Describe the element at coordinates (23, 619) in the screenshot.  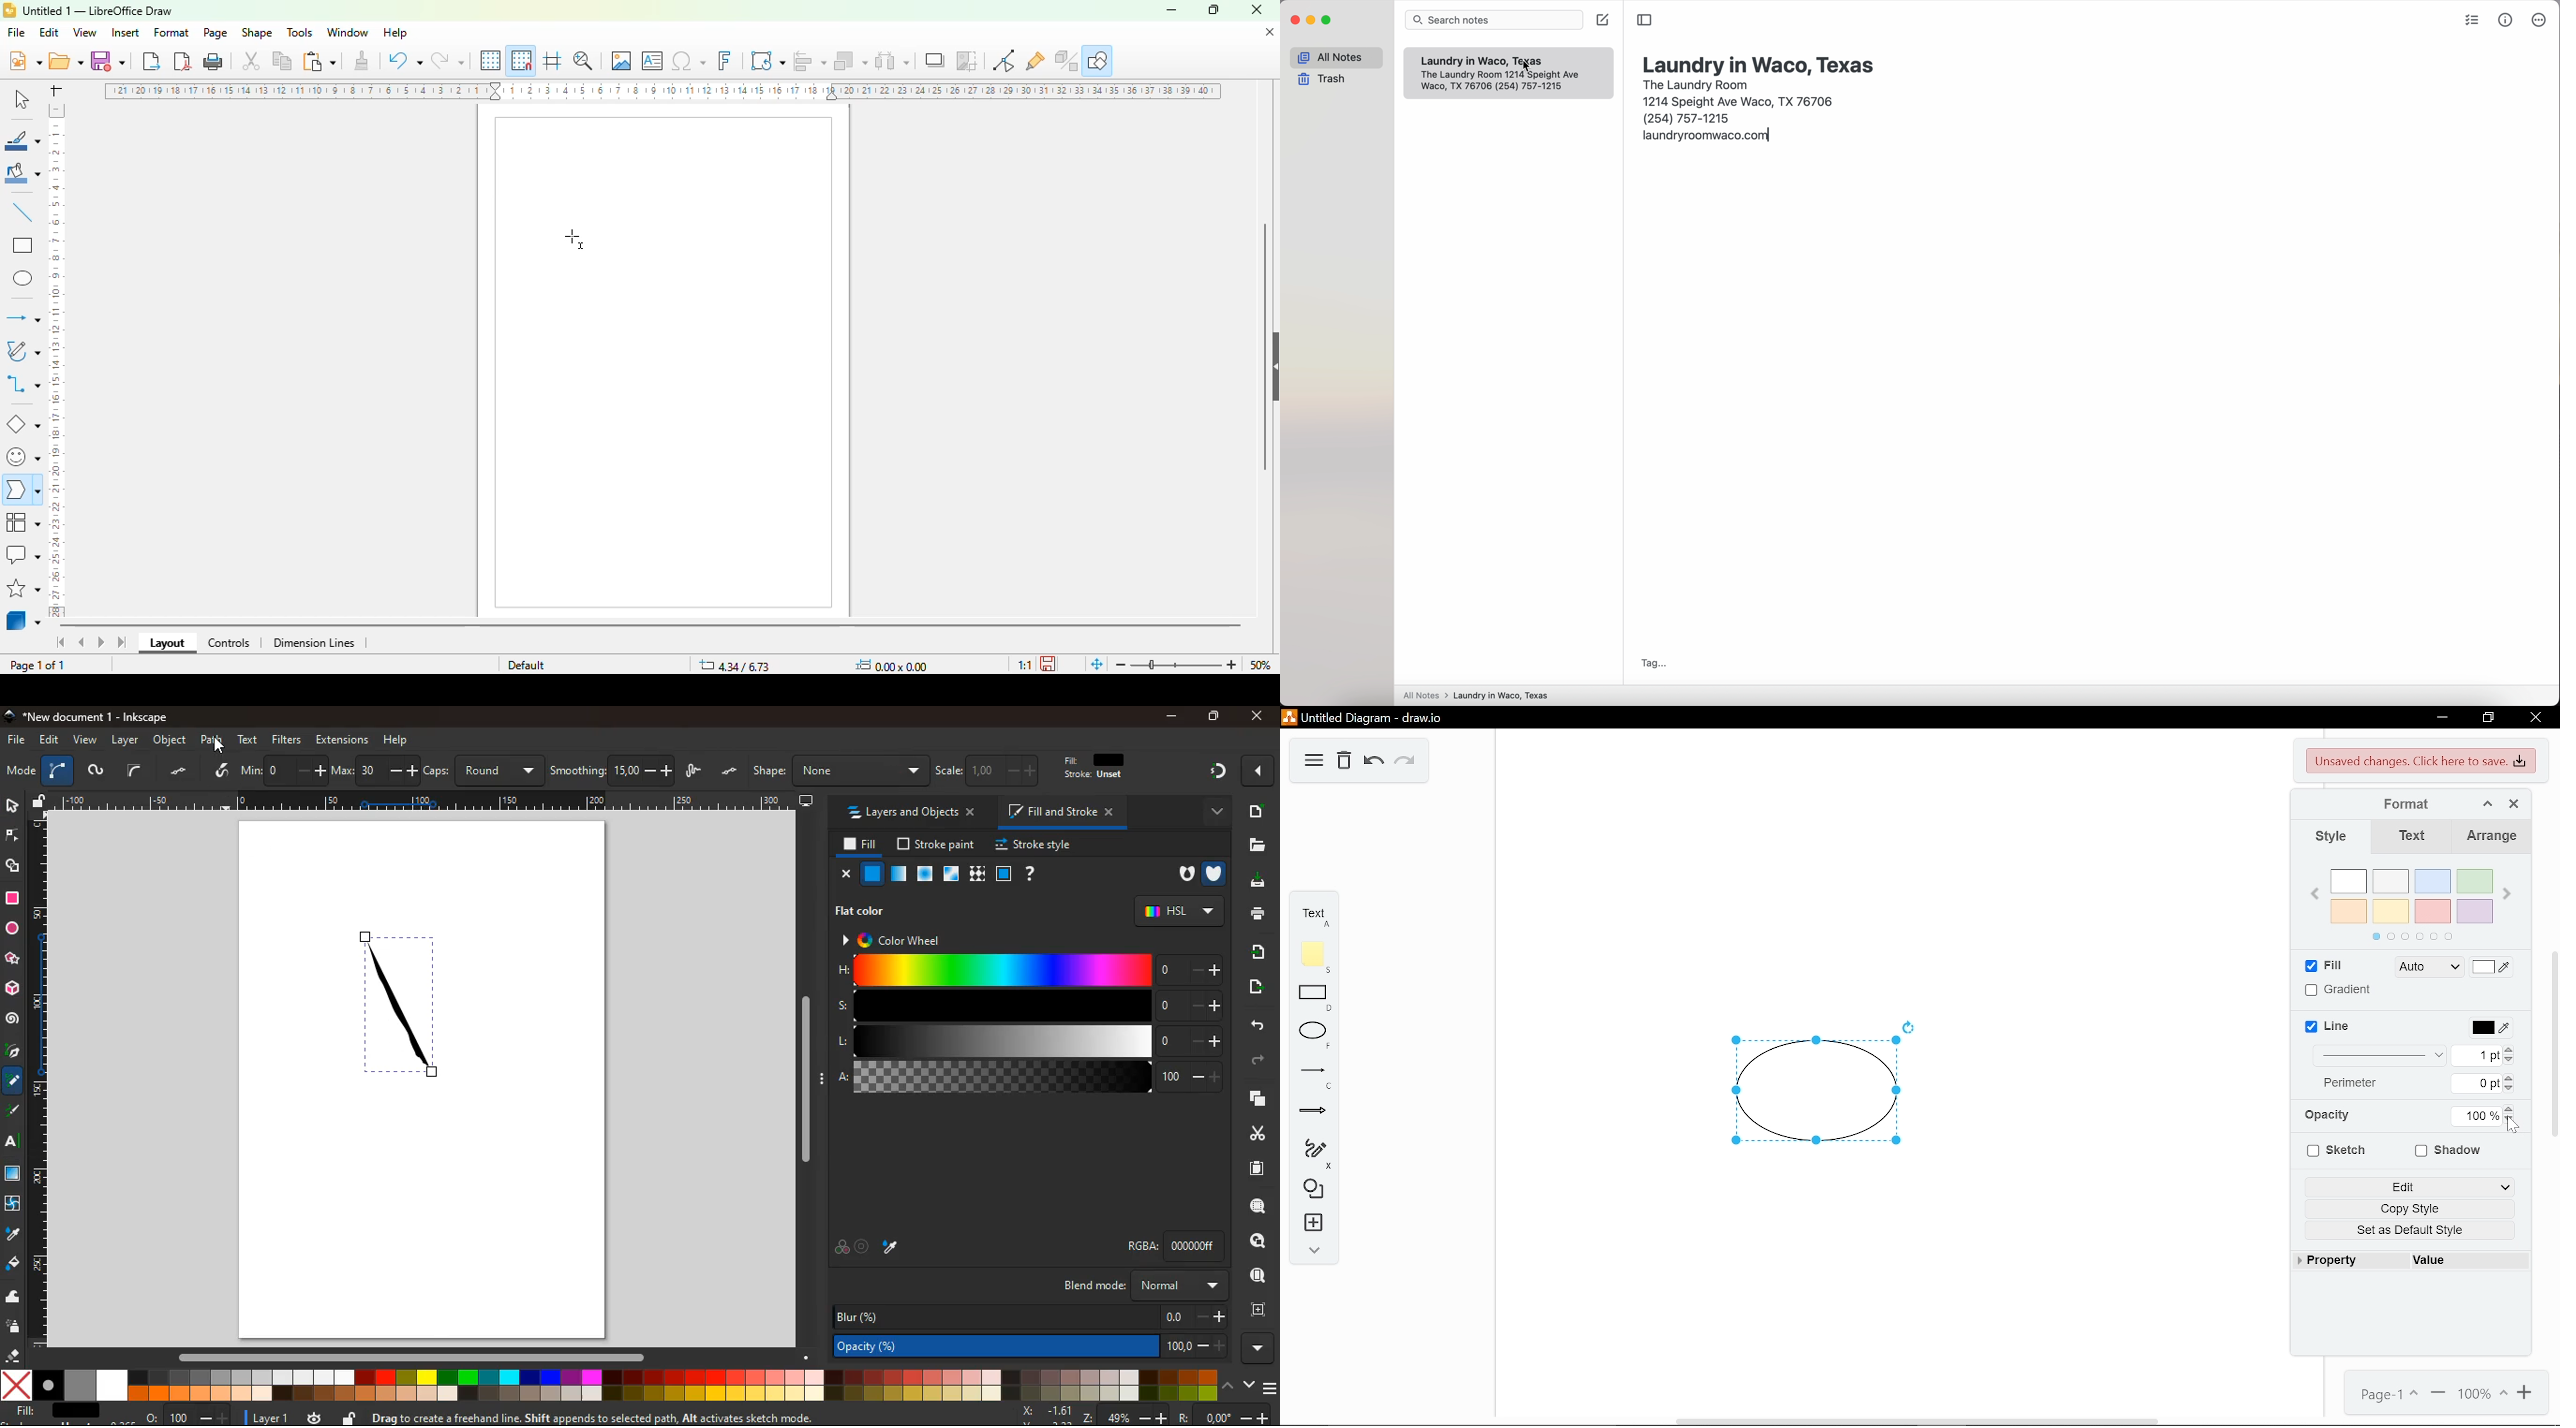
I see `3D objects` at that location.